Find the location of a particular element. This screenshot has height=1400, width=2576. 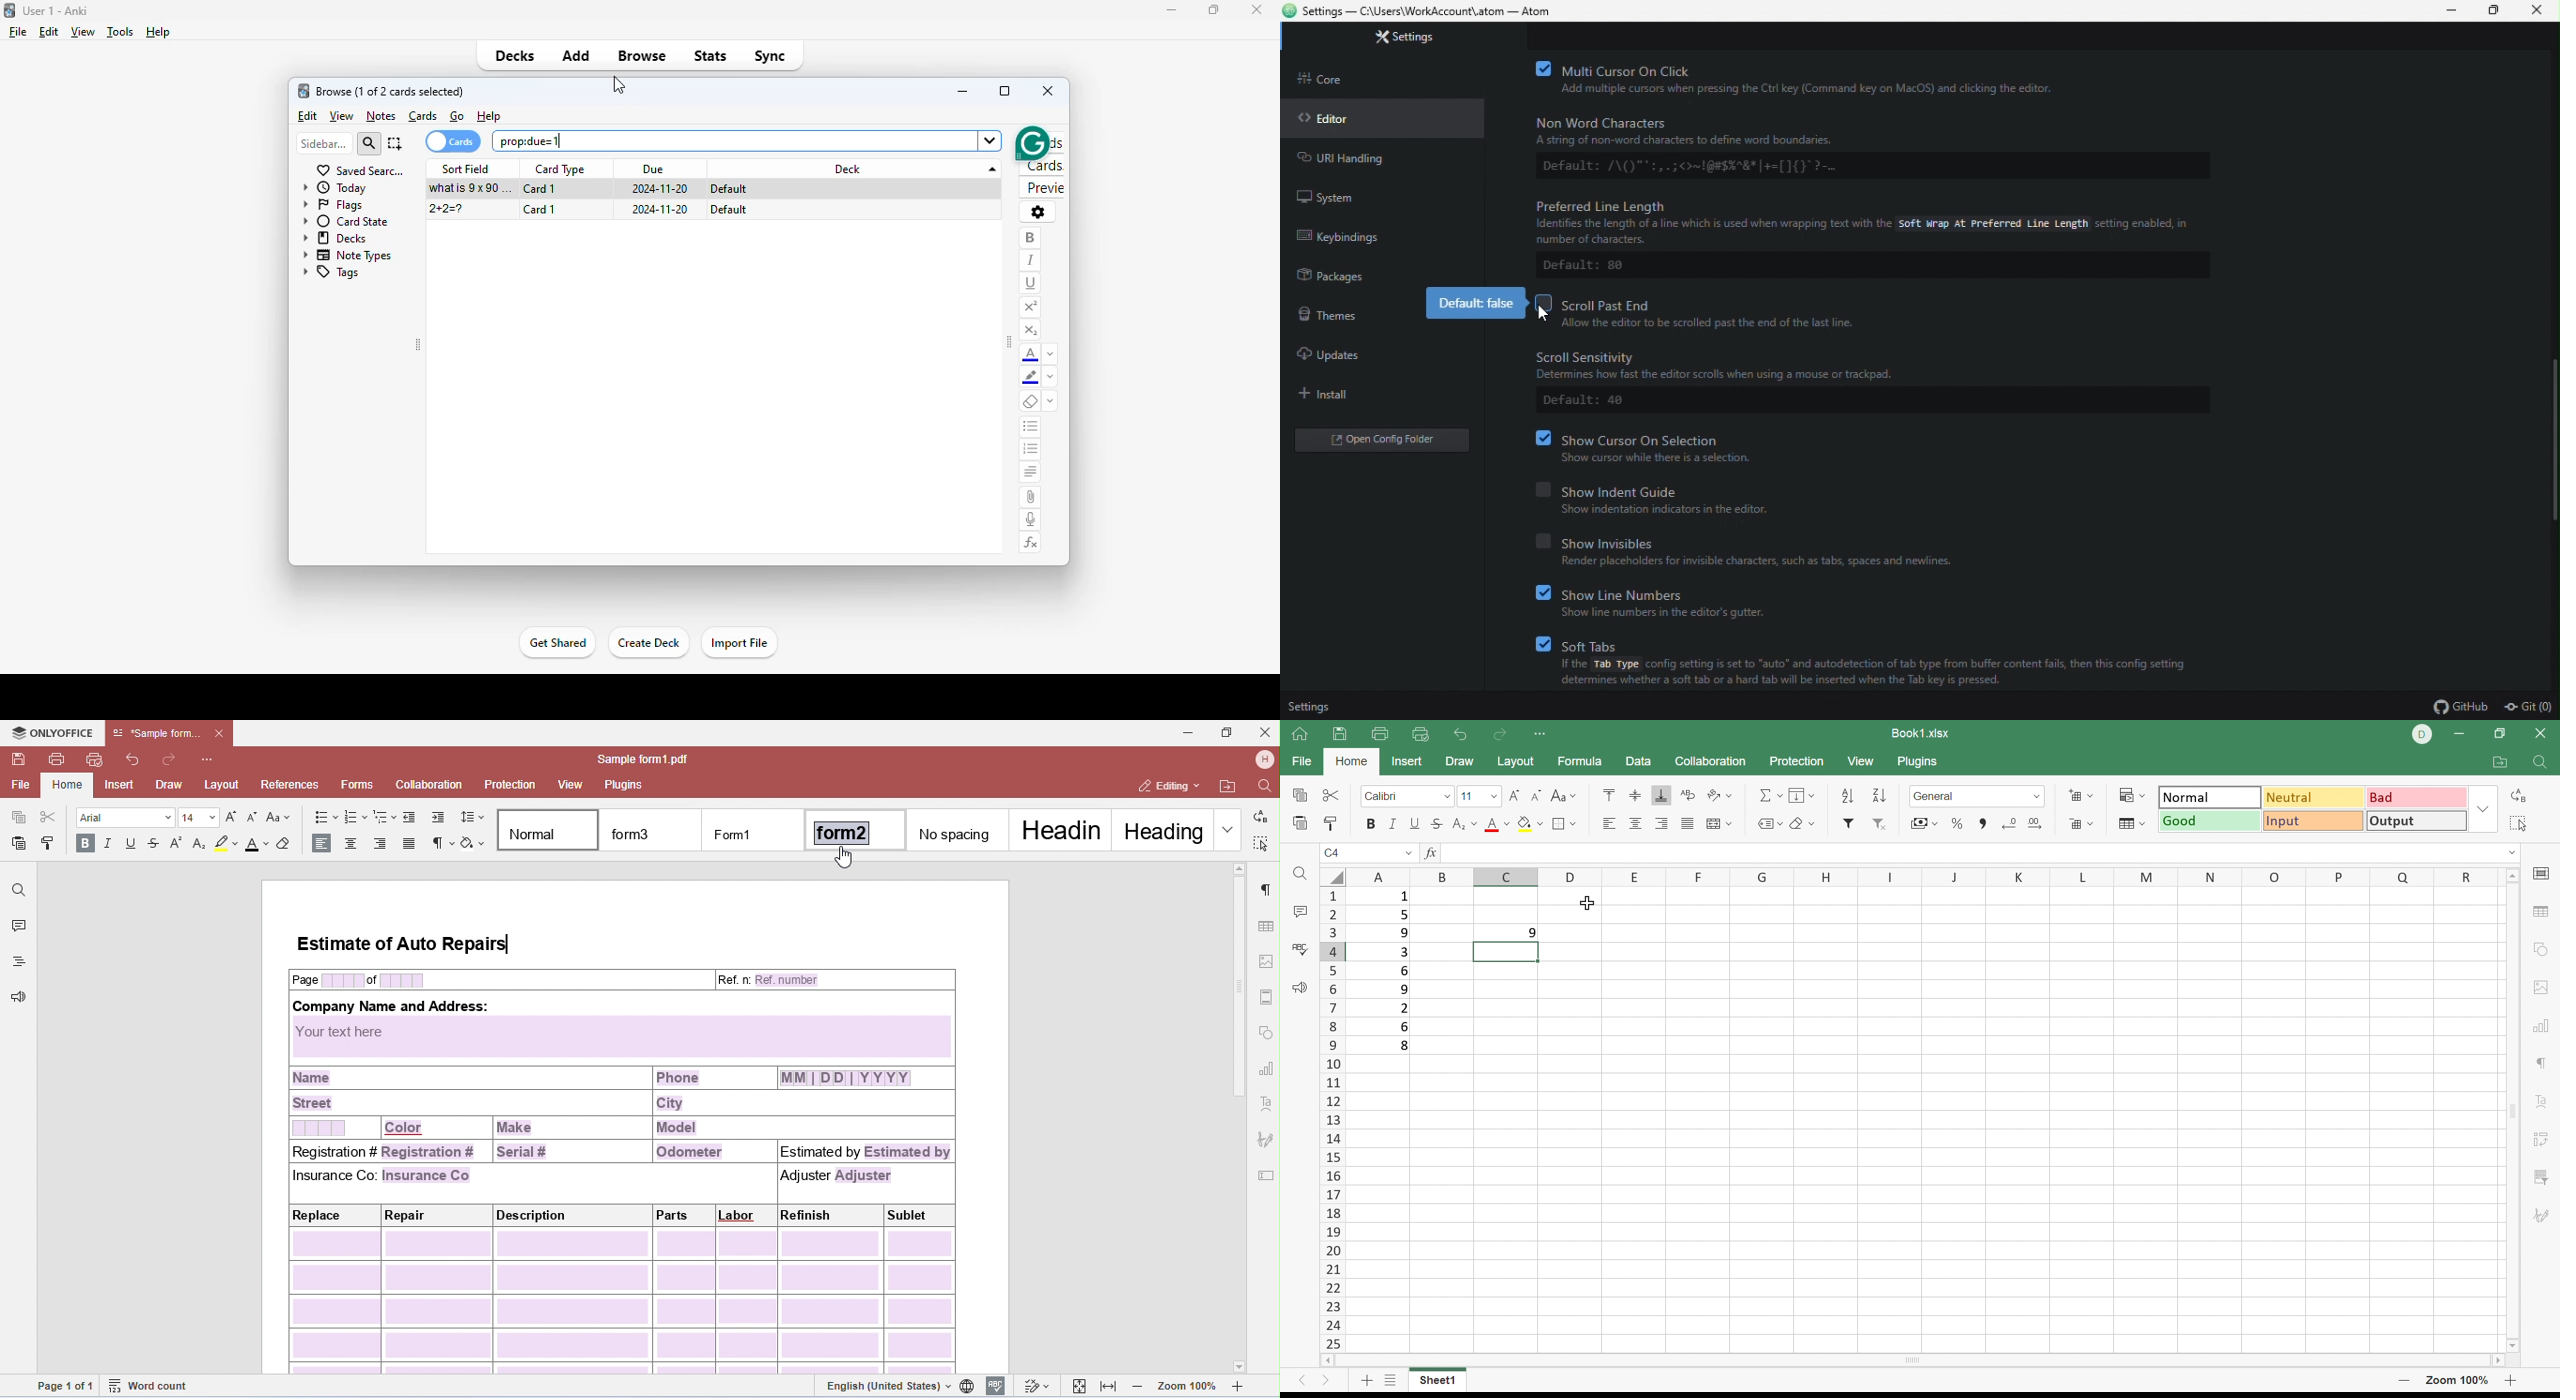

minimize is located at coordinates (962, 91).